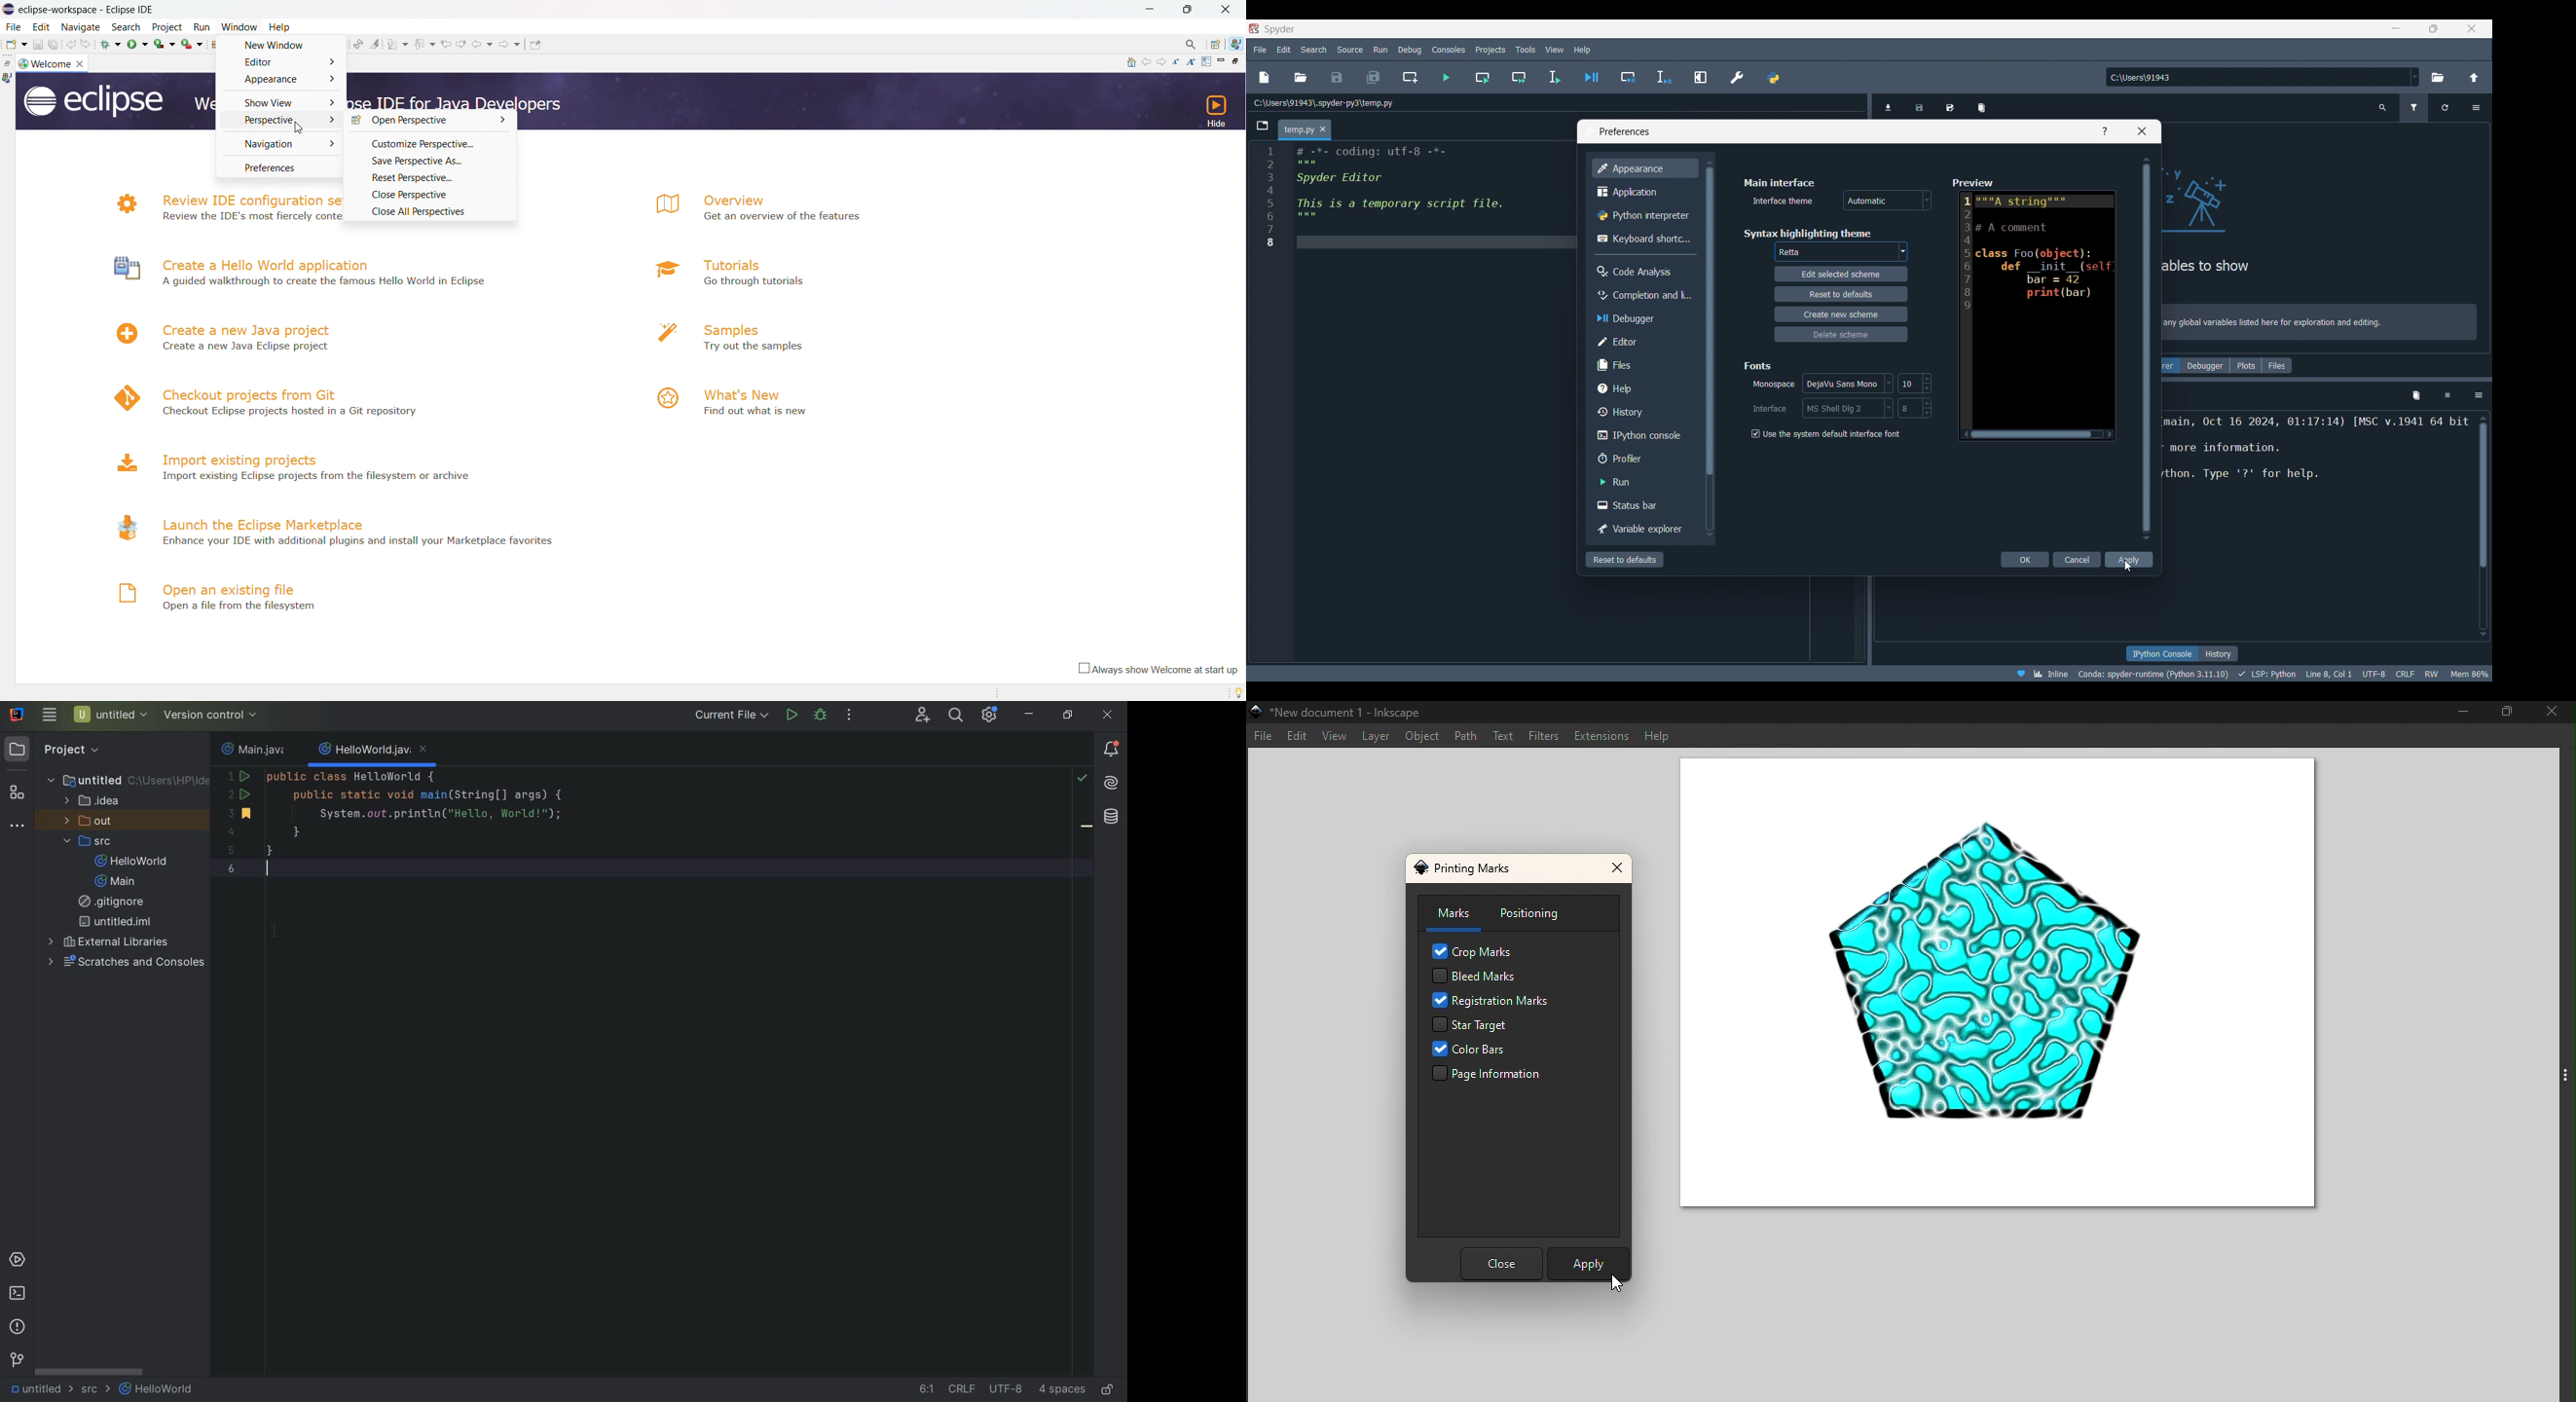  Describe the element at coordinates (2401, 31) in the screenshot. I see `Minimize` at that location.